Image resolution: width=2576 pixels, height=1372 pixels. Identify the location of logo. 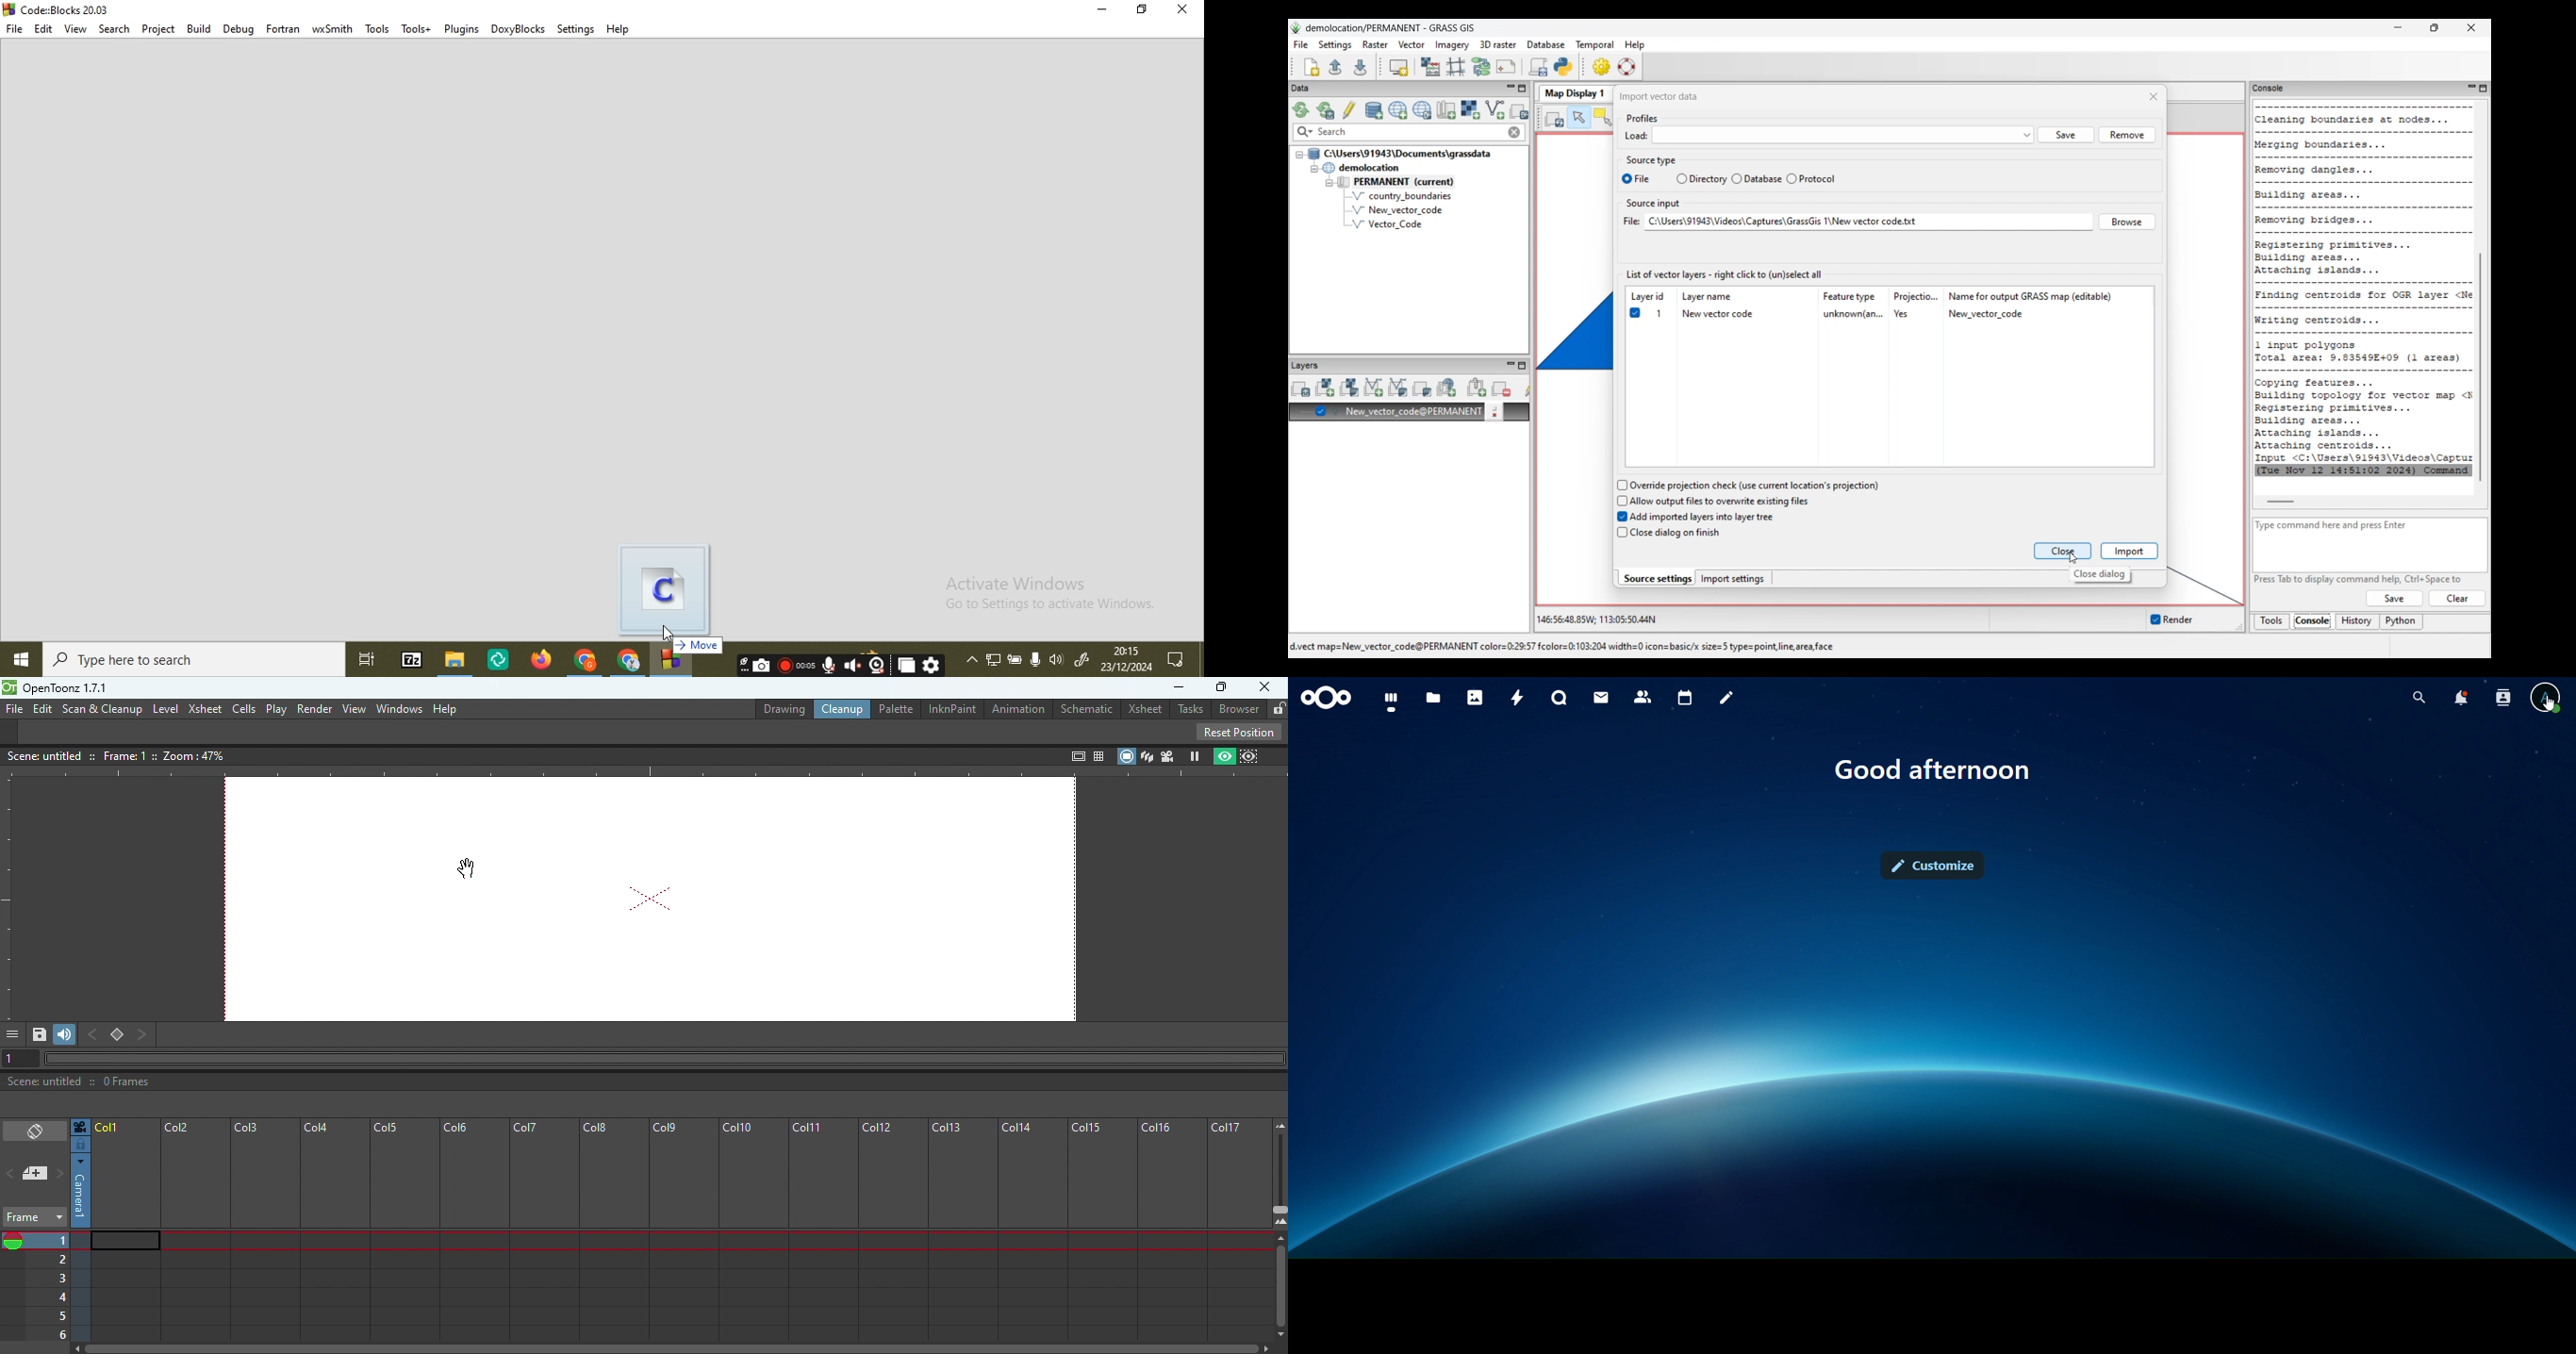
(1327, 698).